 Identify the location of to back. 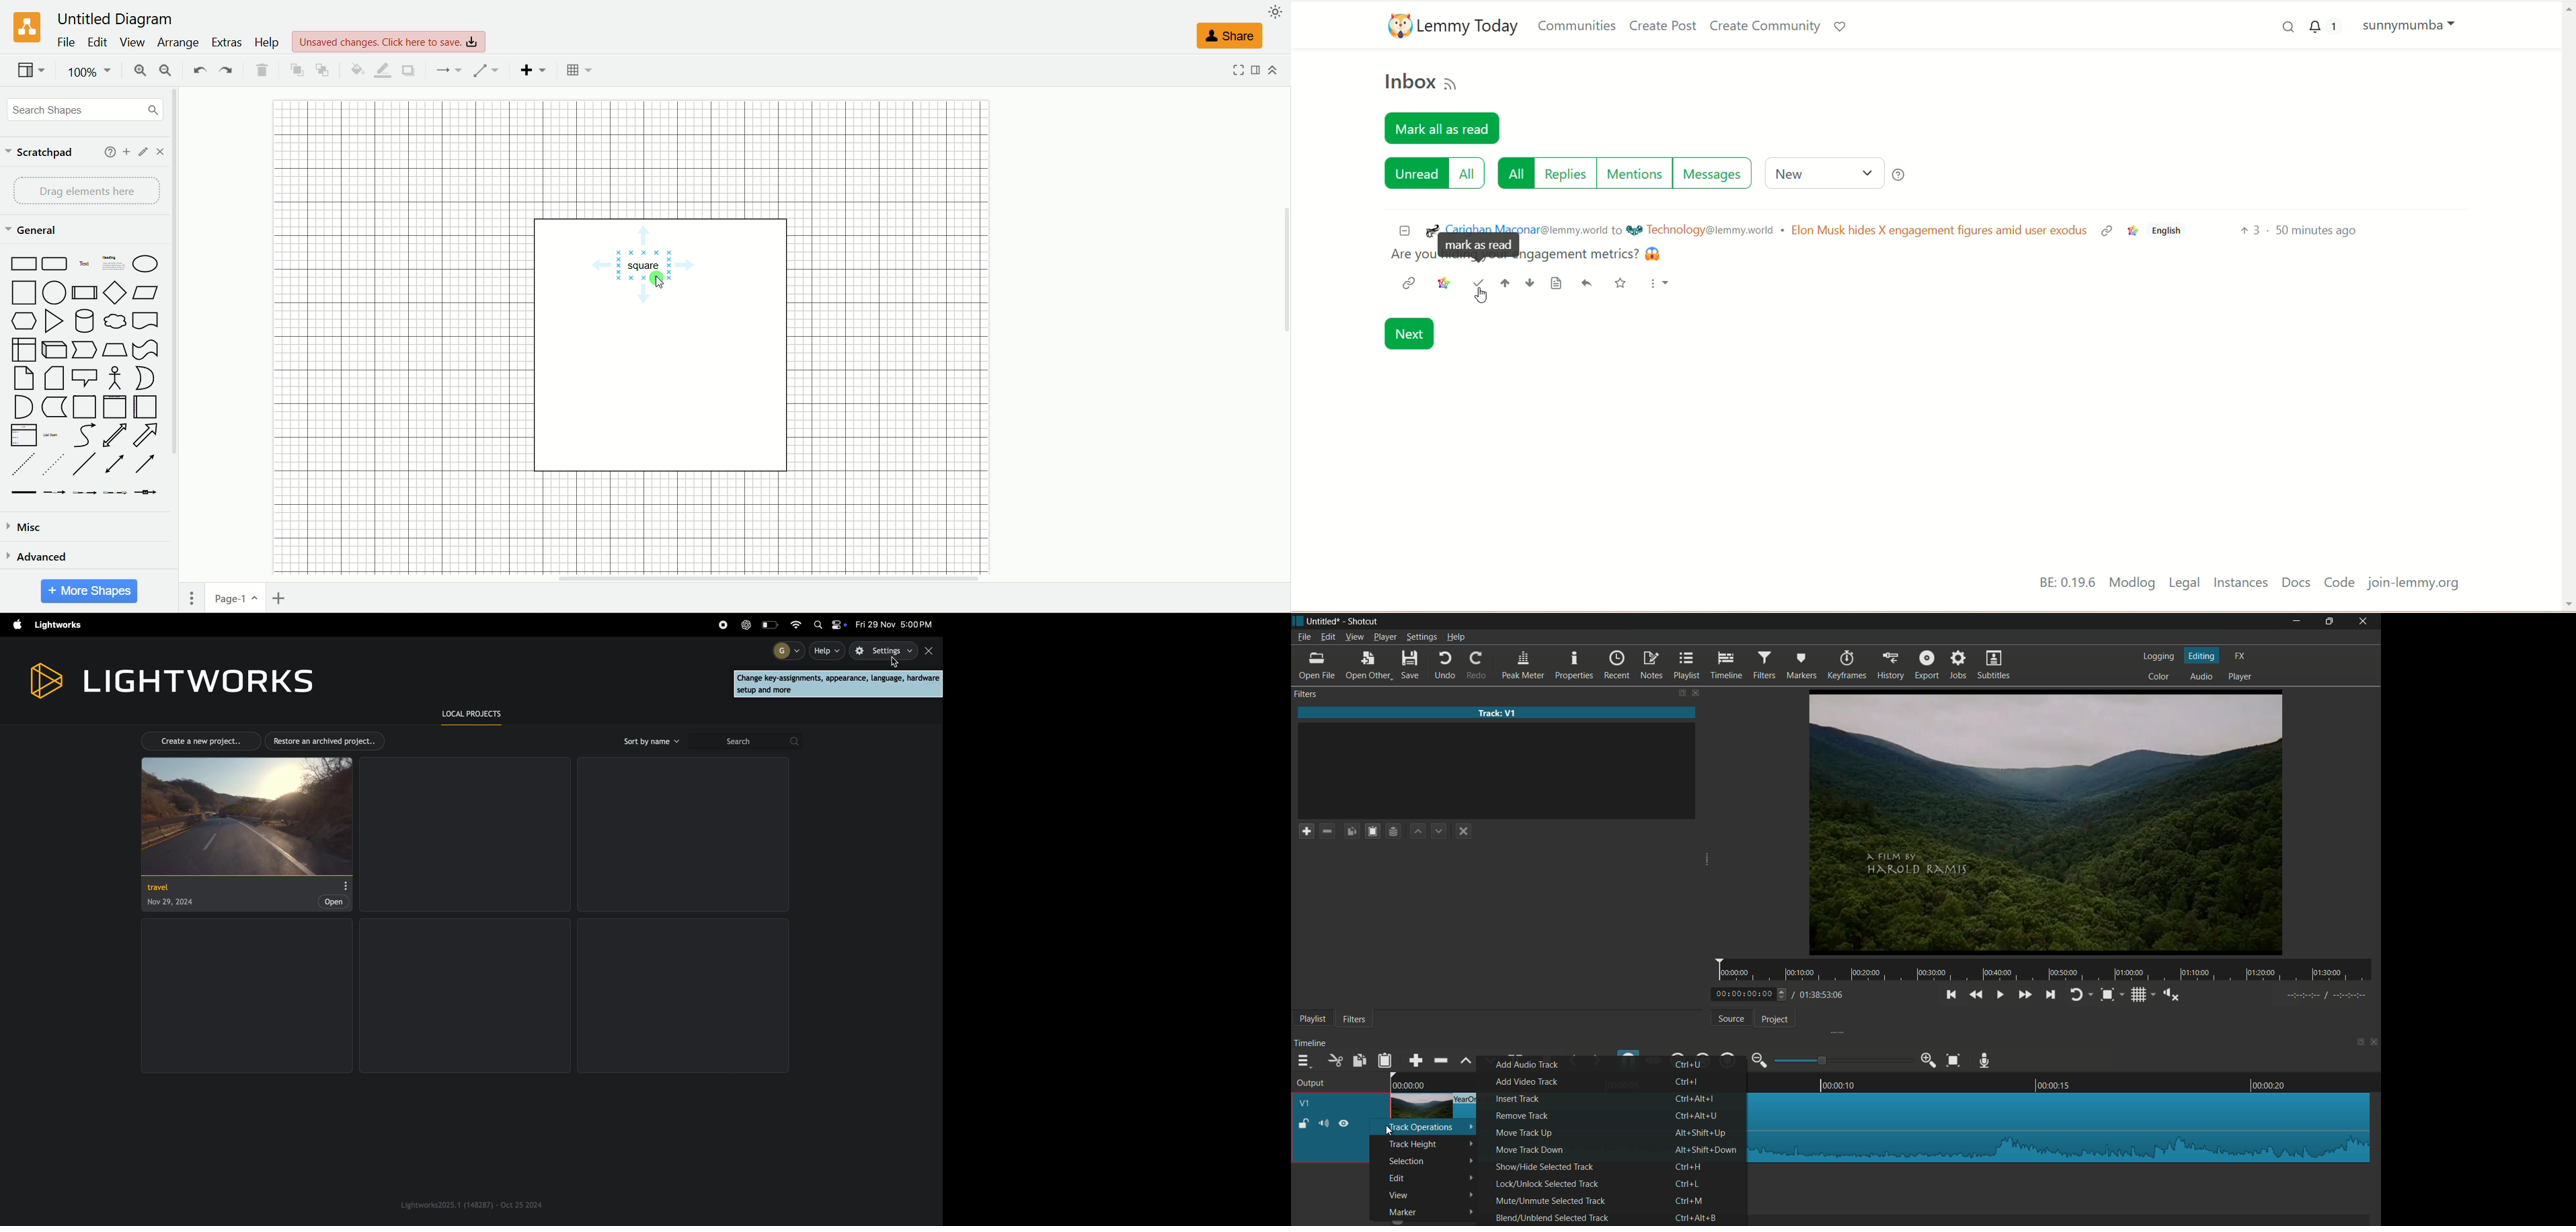
(325, 70).